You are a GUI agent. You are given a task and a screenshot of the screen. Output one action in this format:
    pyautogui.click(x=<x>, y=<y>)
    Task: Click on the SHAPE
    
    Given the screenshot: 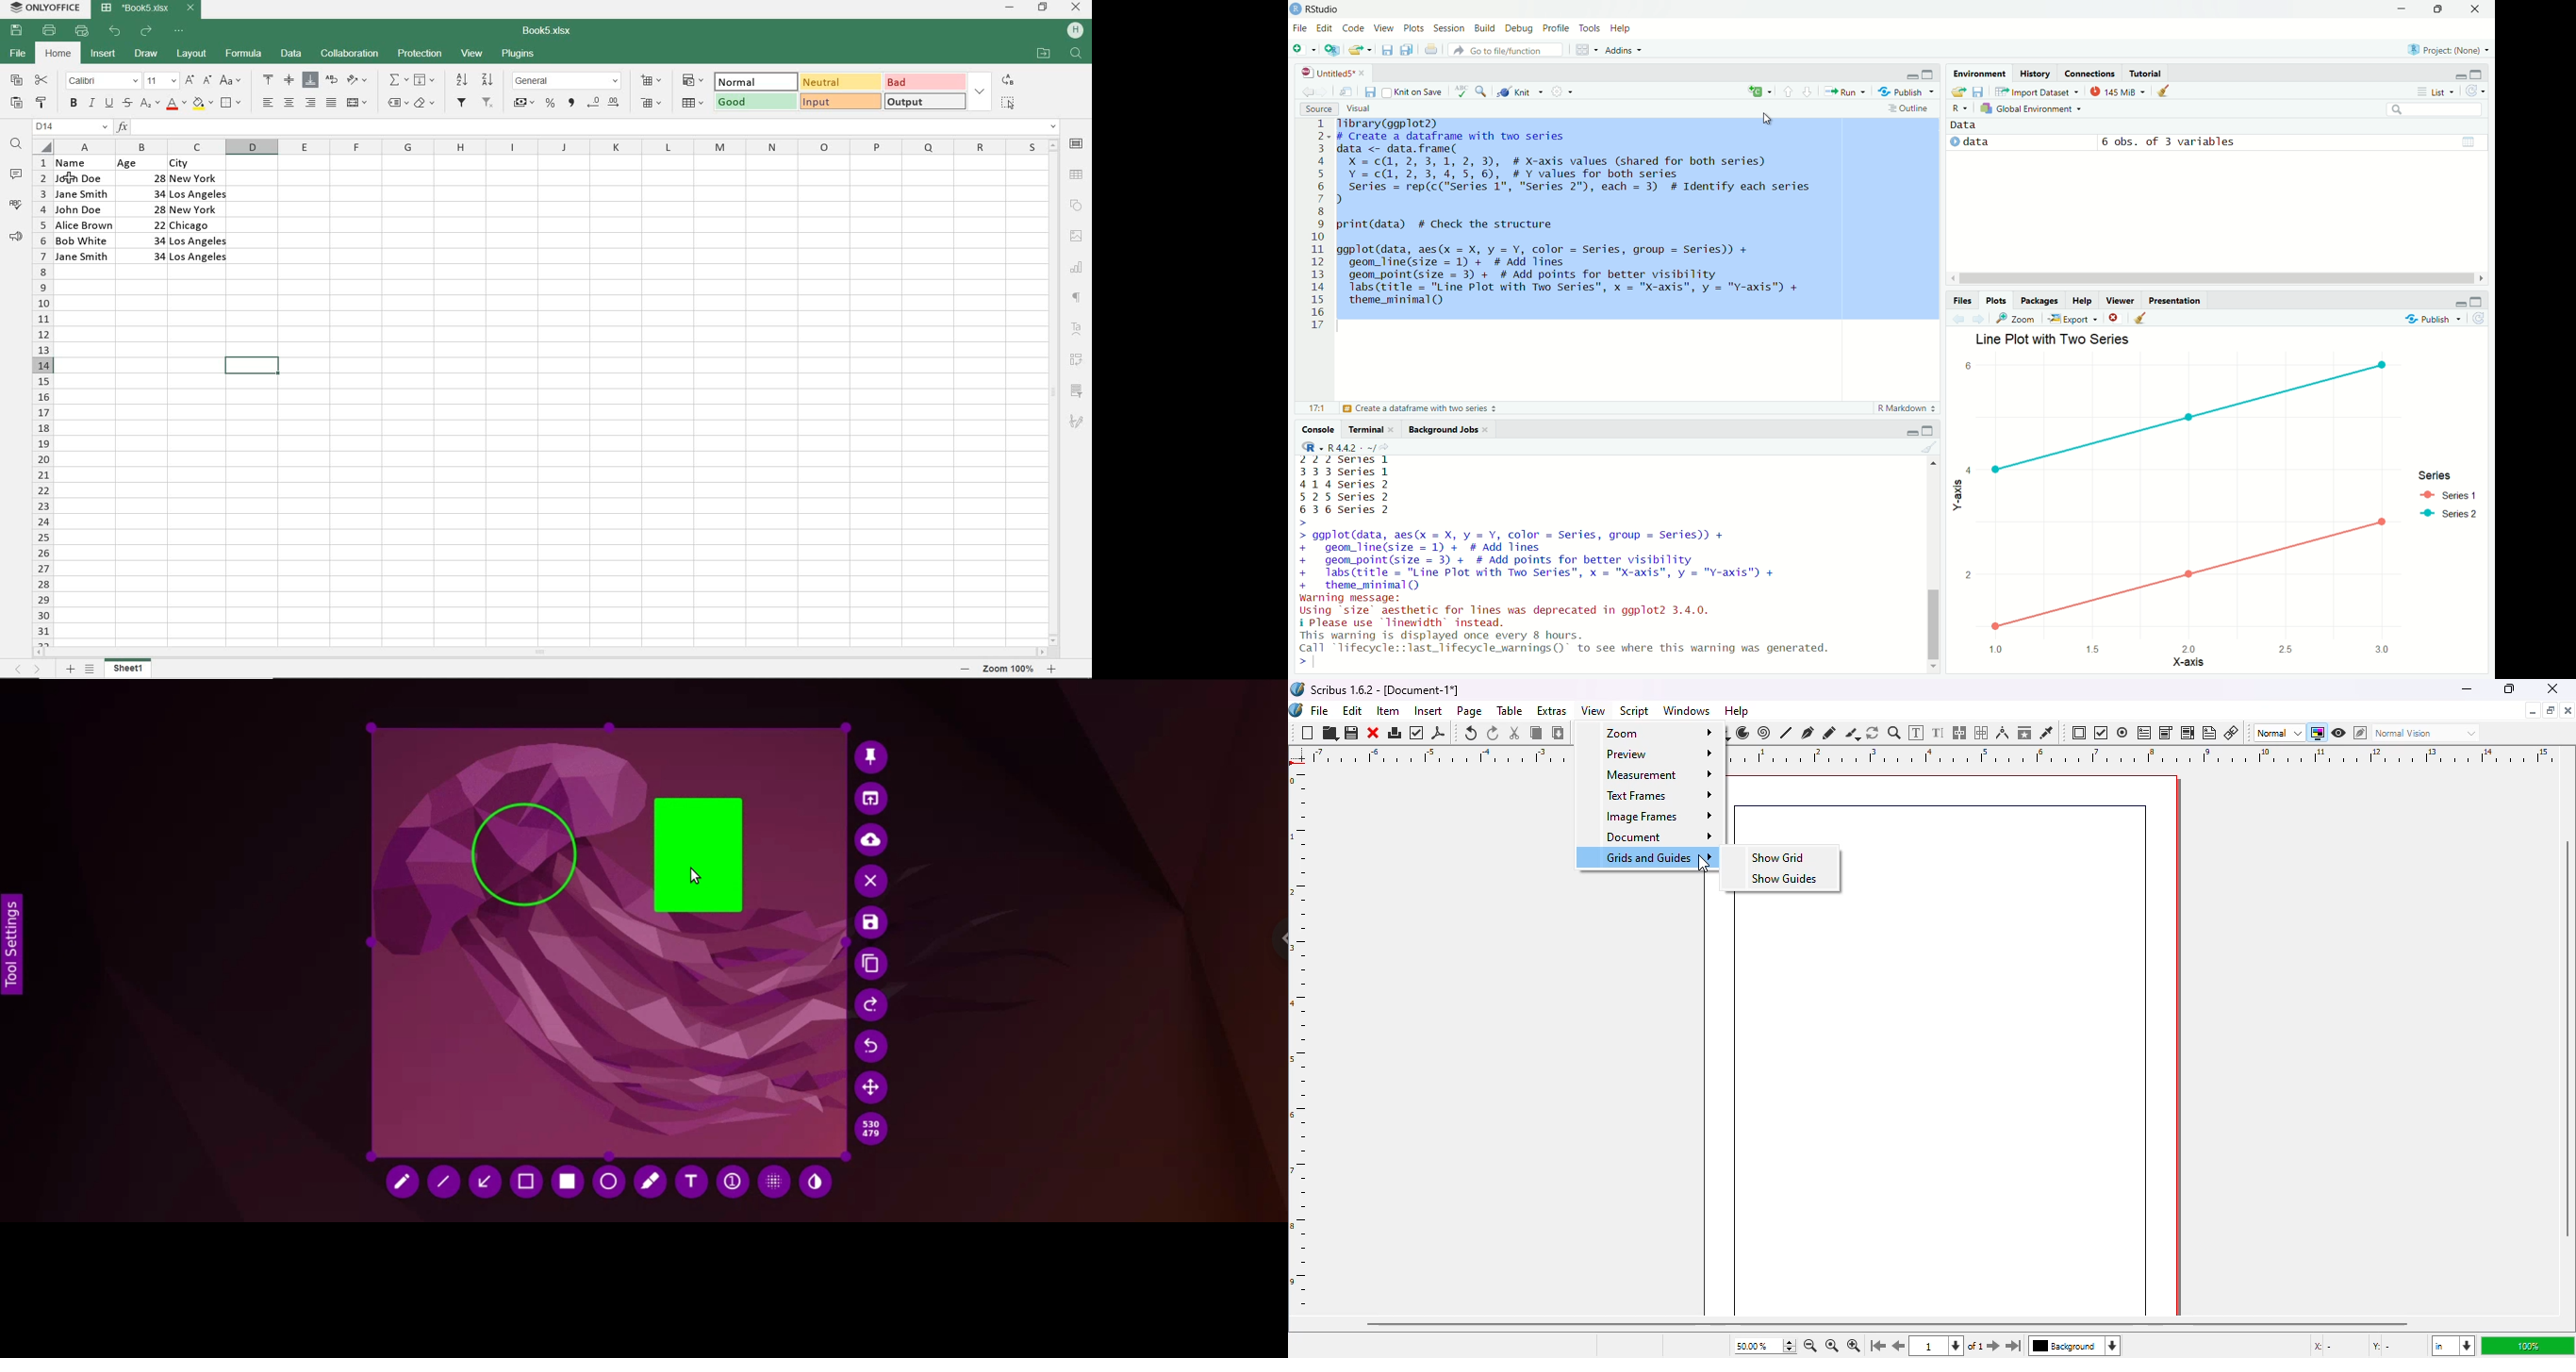 What is the action you would take?
    pyautogui.click(x=1076, y=206)
    